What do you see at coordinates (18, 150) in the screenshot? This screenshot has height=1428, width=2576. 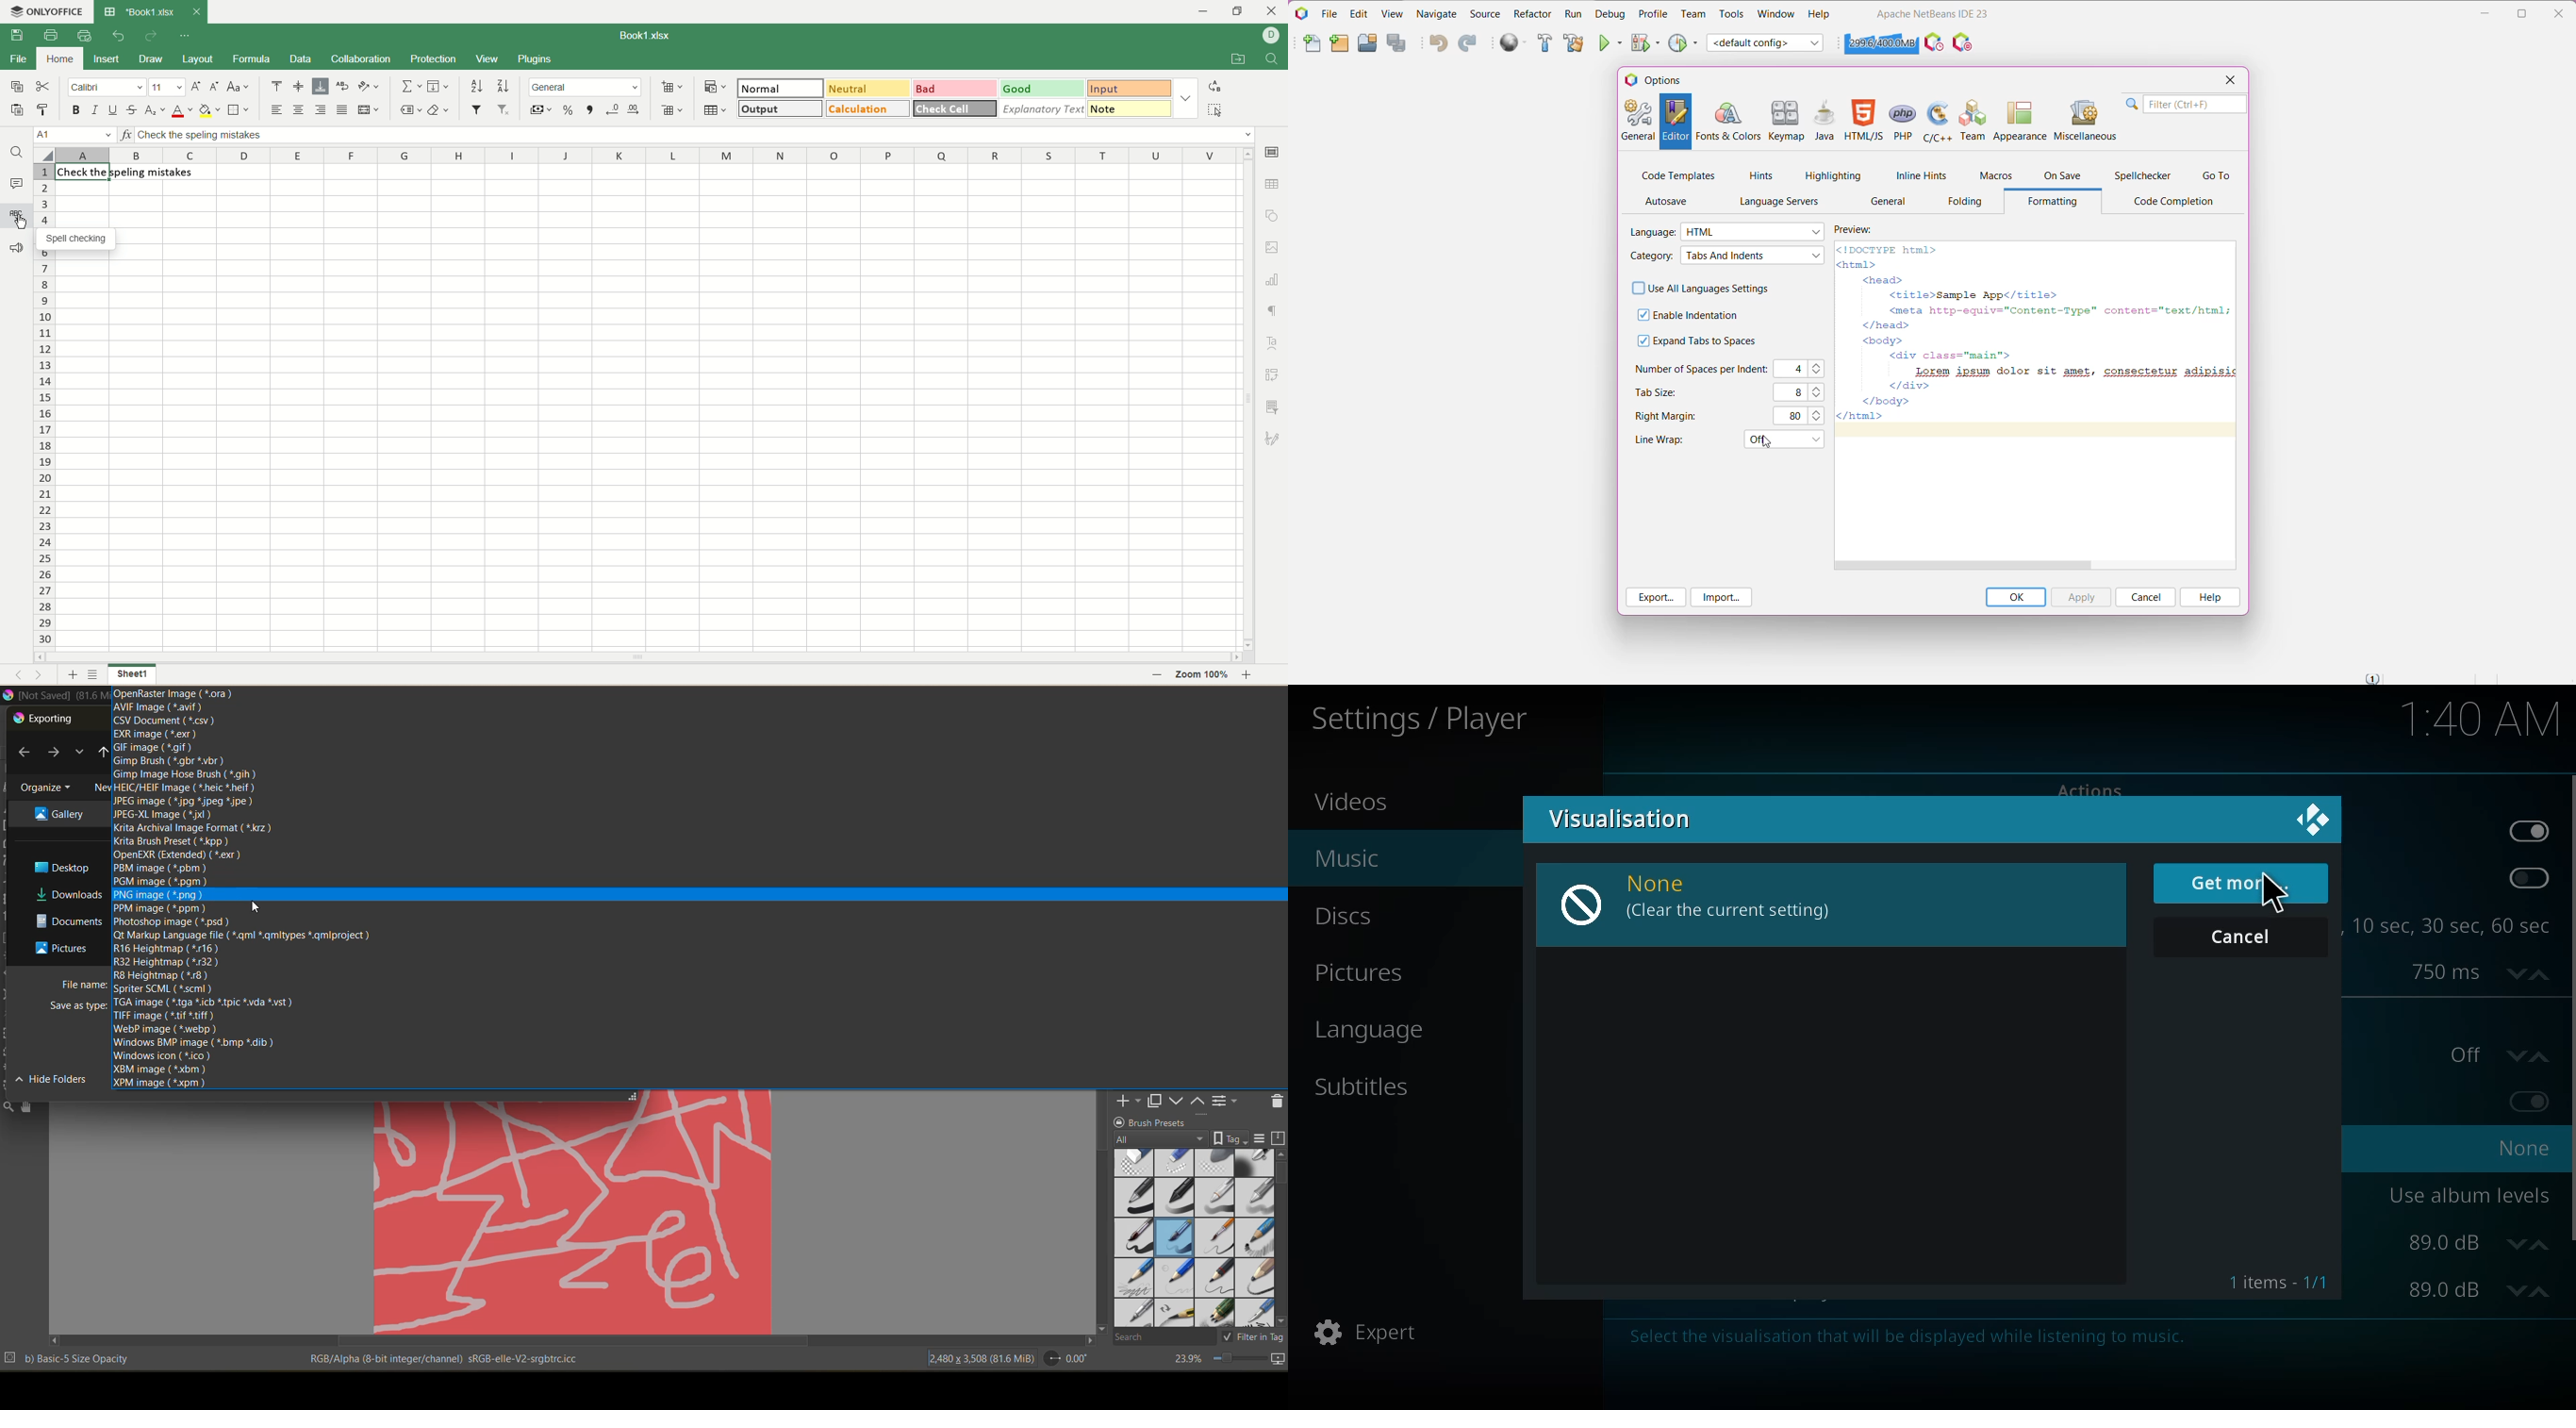 I see `find` at bounding box center [18, 150].